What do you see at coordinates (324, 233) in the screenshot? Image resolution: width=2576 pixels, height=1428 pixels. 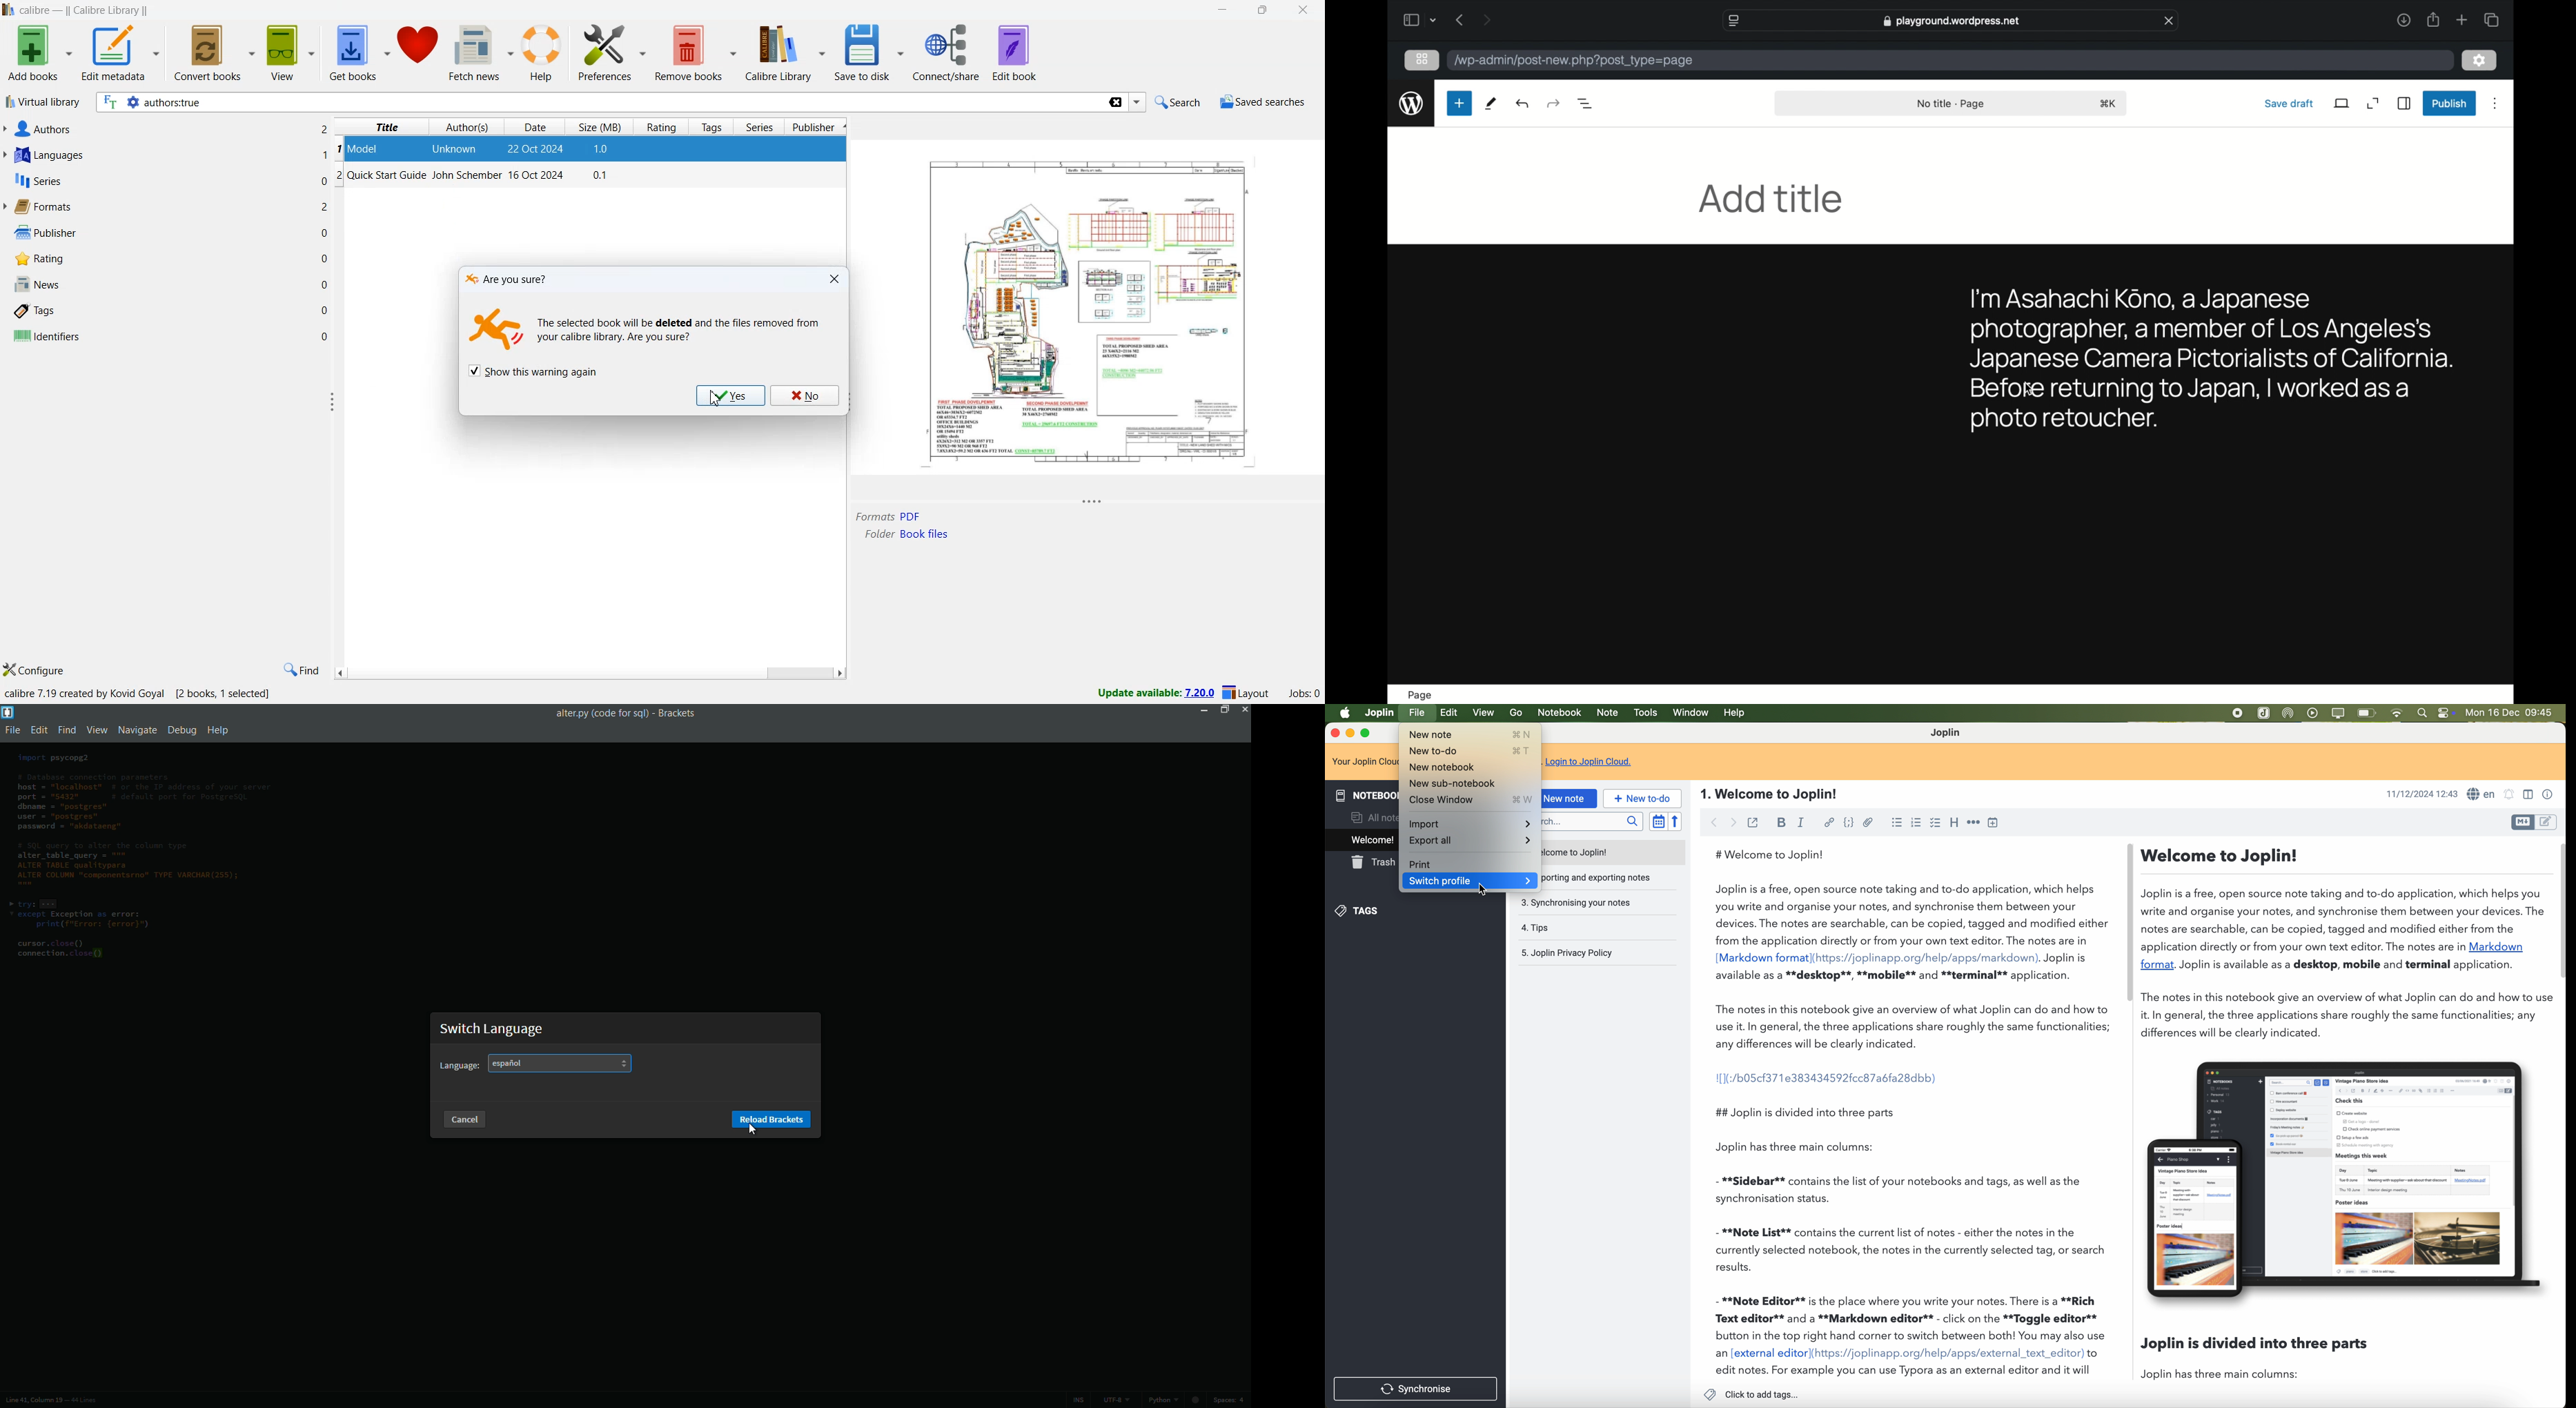 I see `0` at bounding box center [324, 233].